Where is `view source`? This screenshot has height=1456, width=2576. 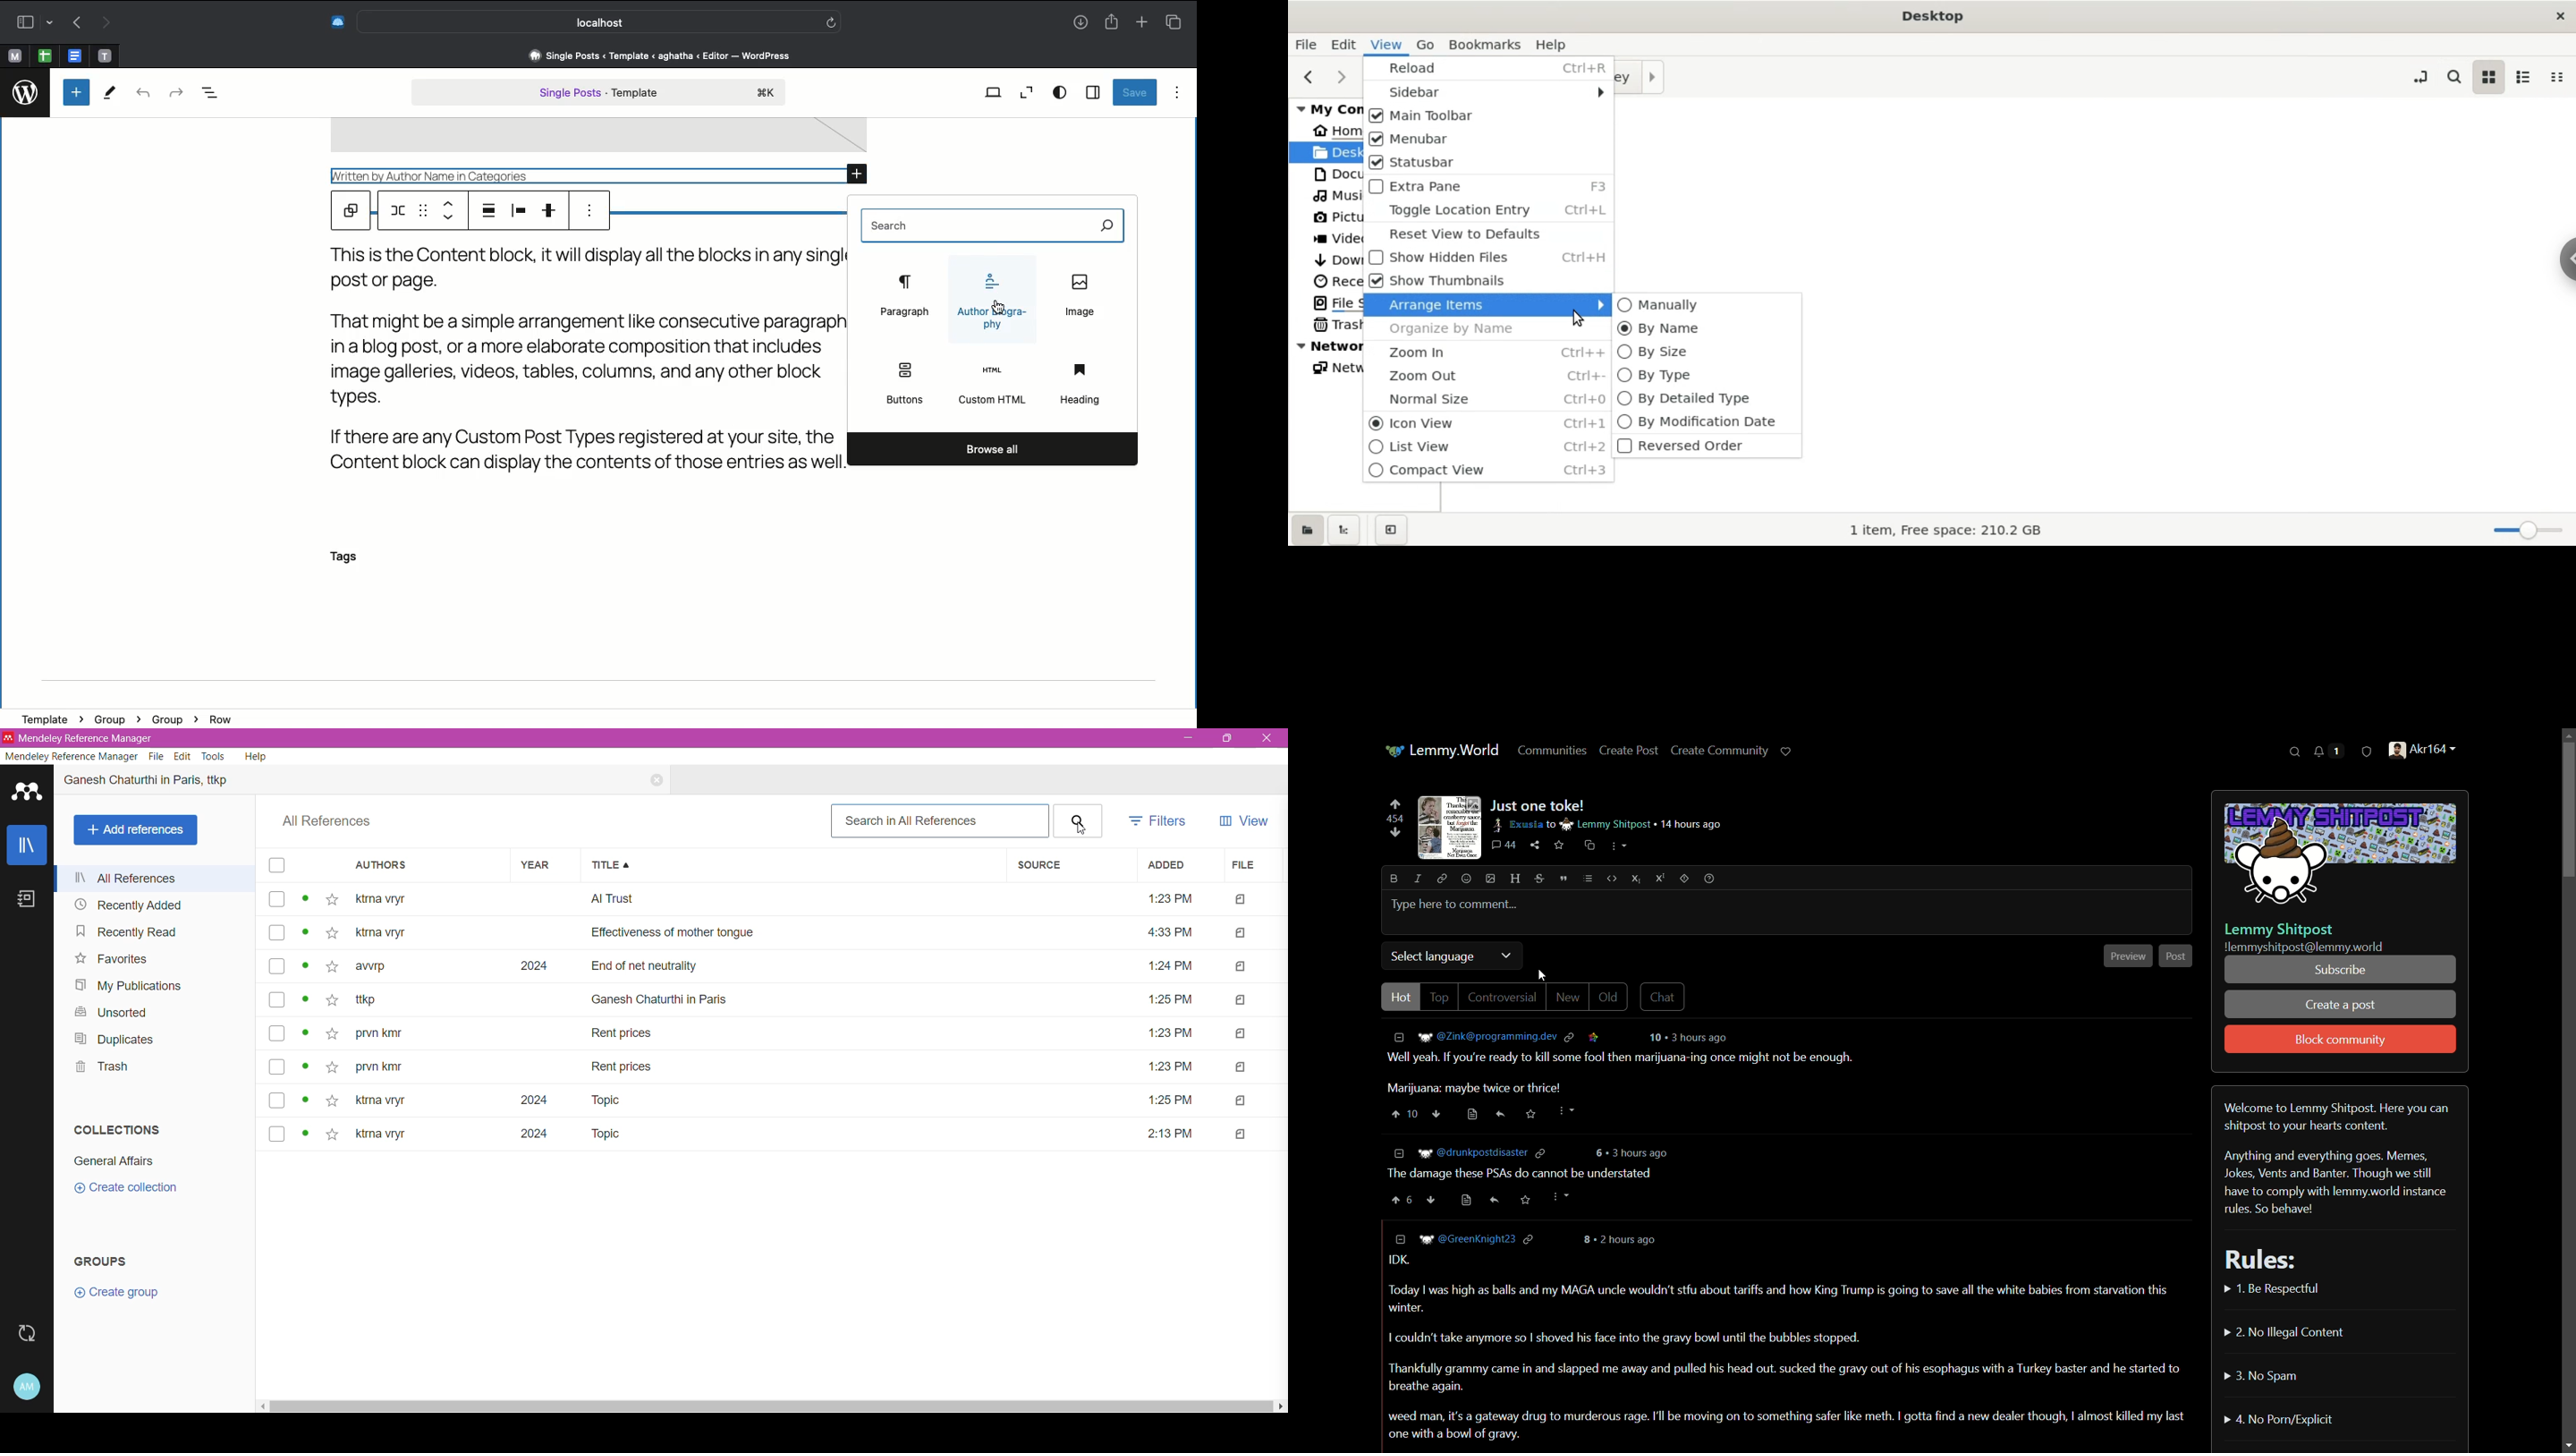 view source is located at coordinates (1474, 1116).